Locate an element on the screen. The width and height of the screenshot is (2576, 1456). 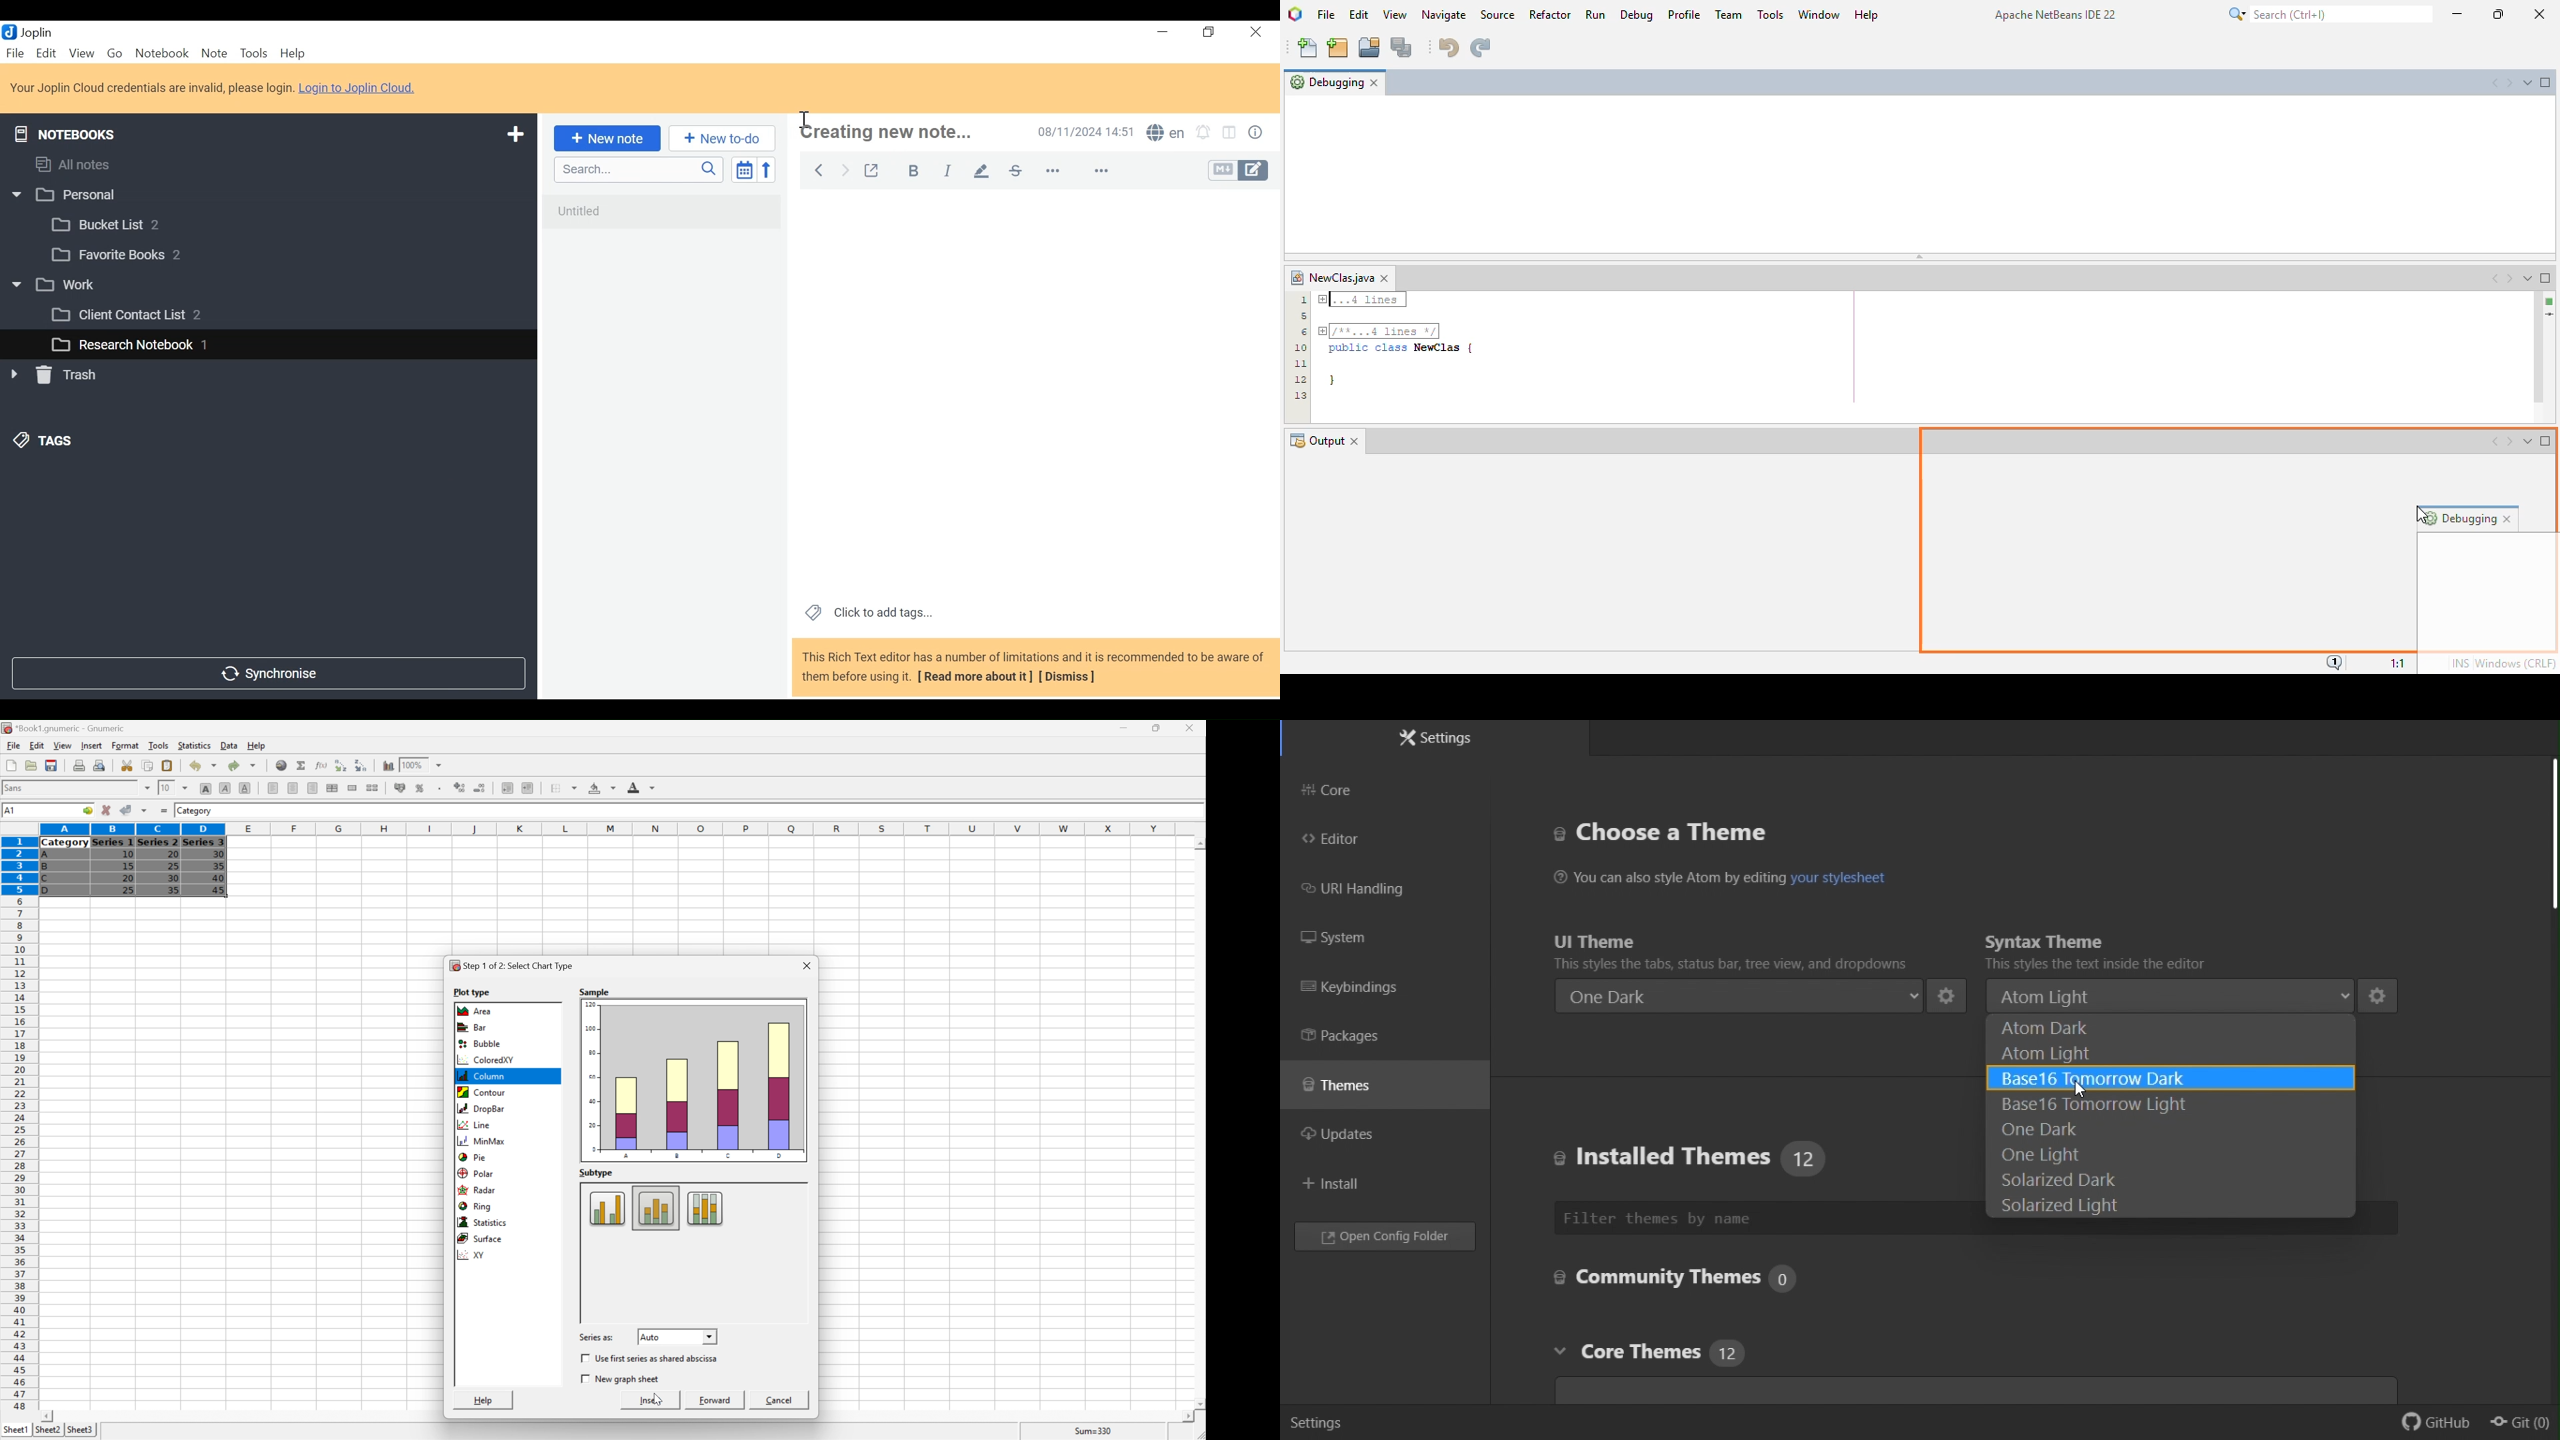
Insert a chart is located at coordinates (429, 786).